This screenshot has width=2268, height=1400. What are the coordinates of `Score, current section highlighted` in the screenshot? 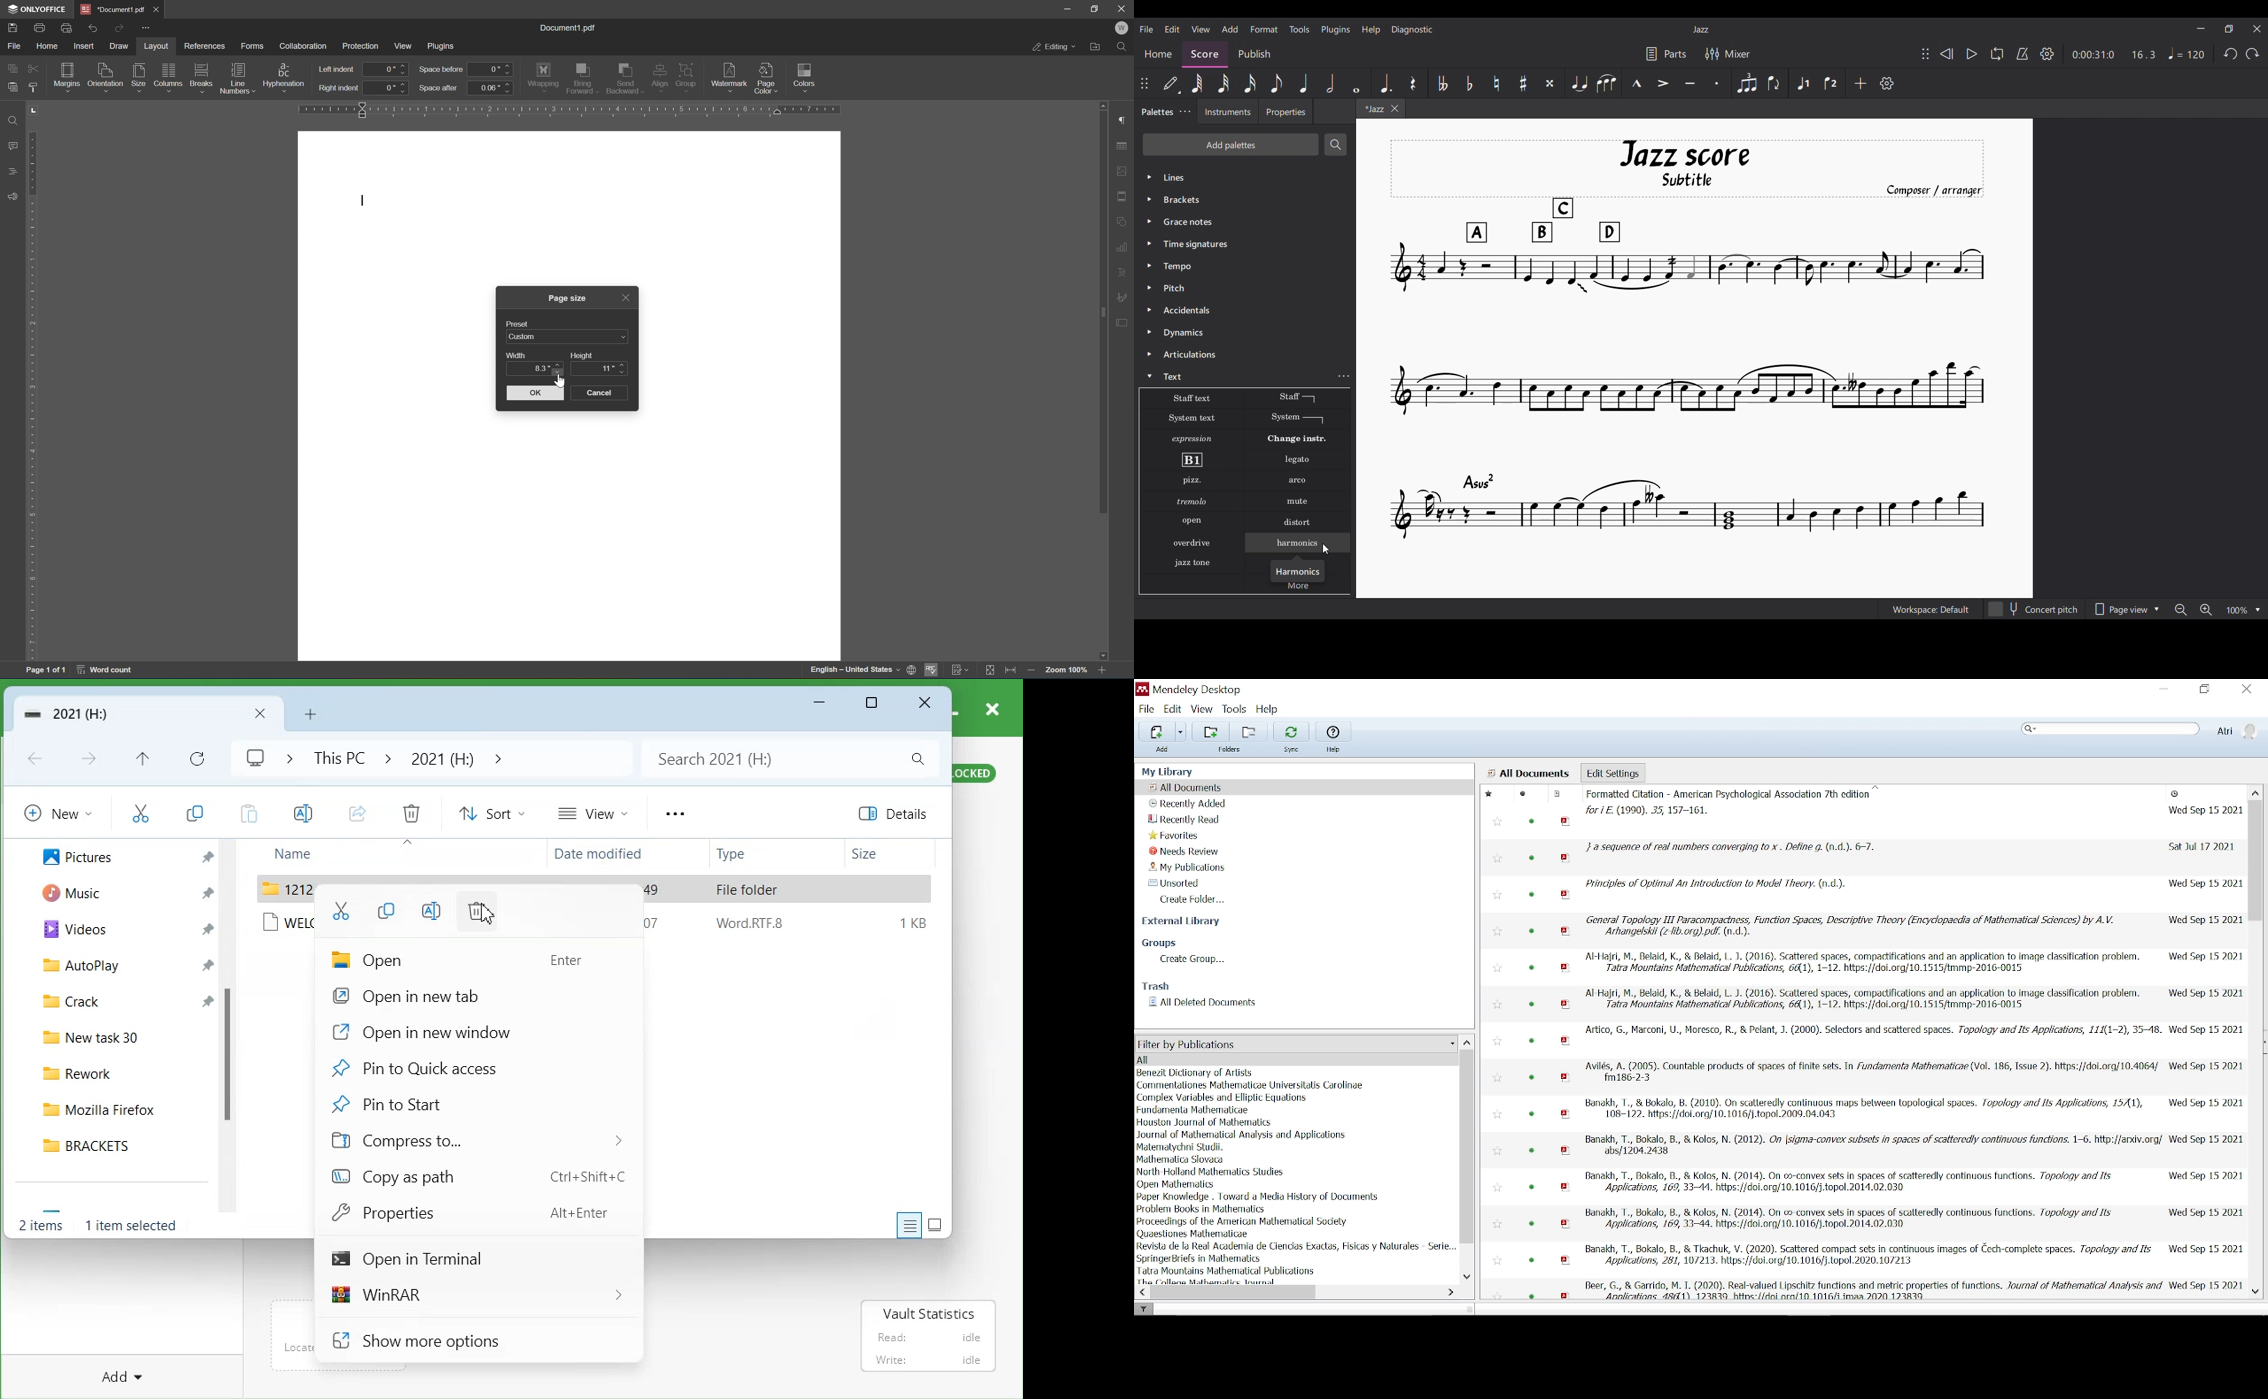 It's located at (1203, 51).